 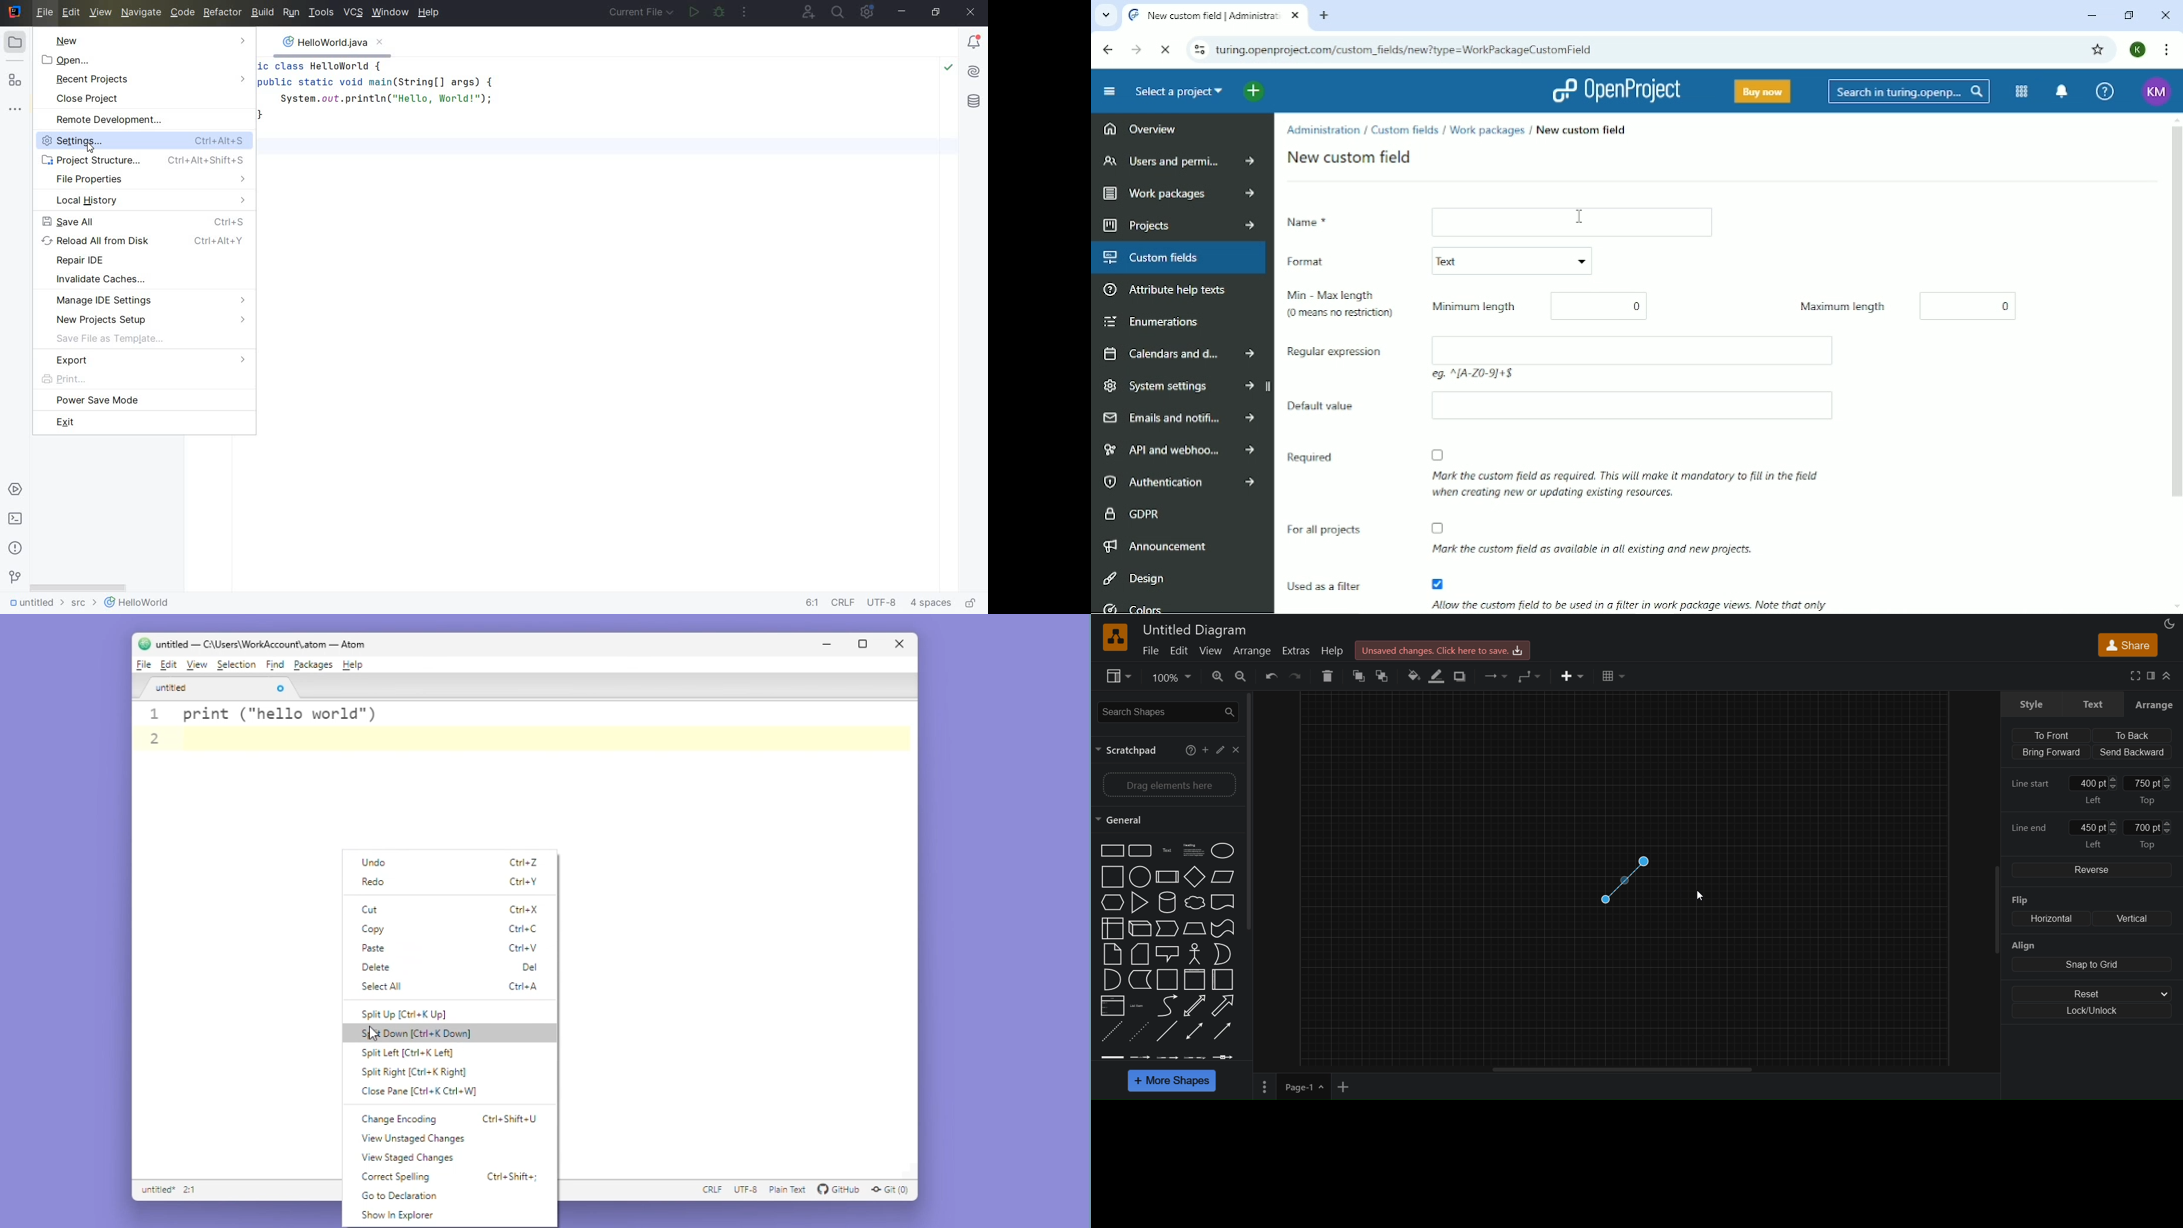 What do you see at coordinates (1222, 929) in the screenshot?
I see `Tape` at bounding box center [1222, 929].